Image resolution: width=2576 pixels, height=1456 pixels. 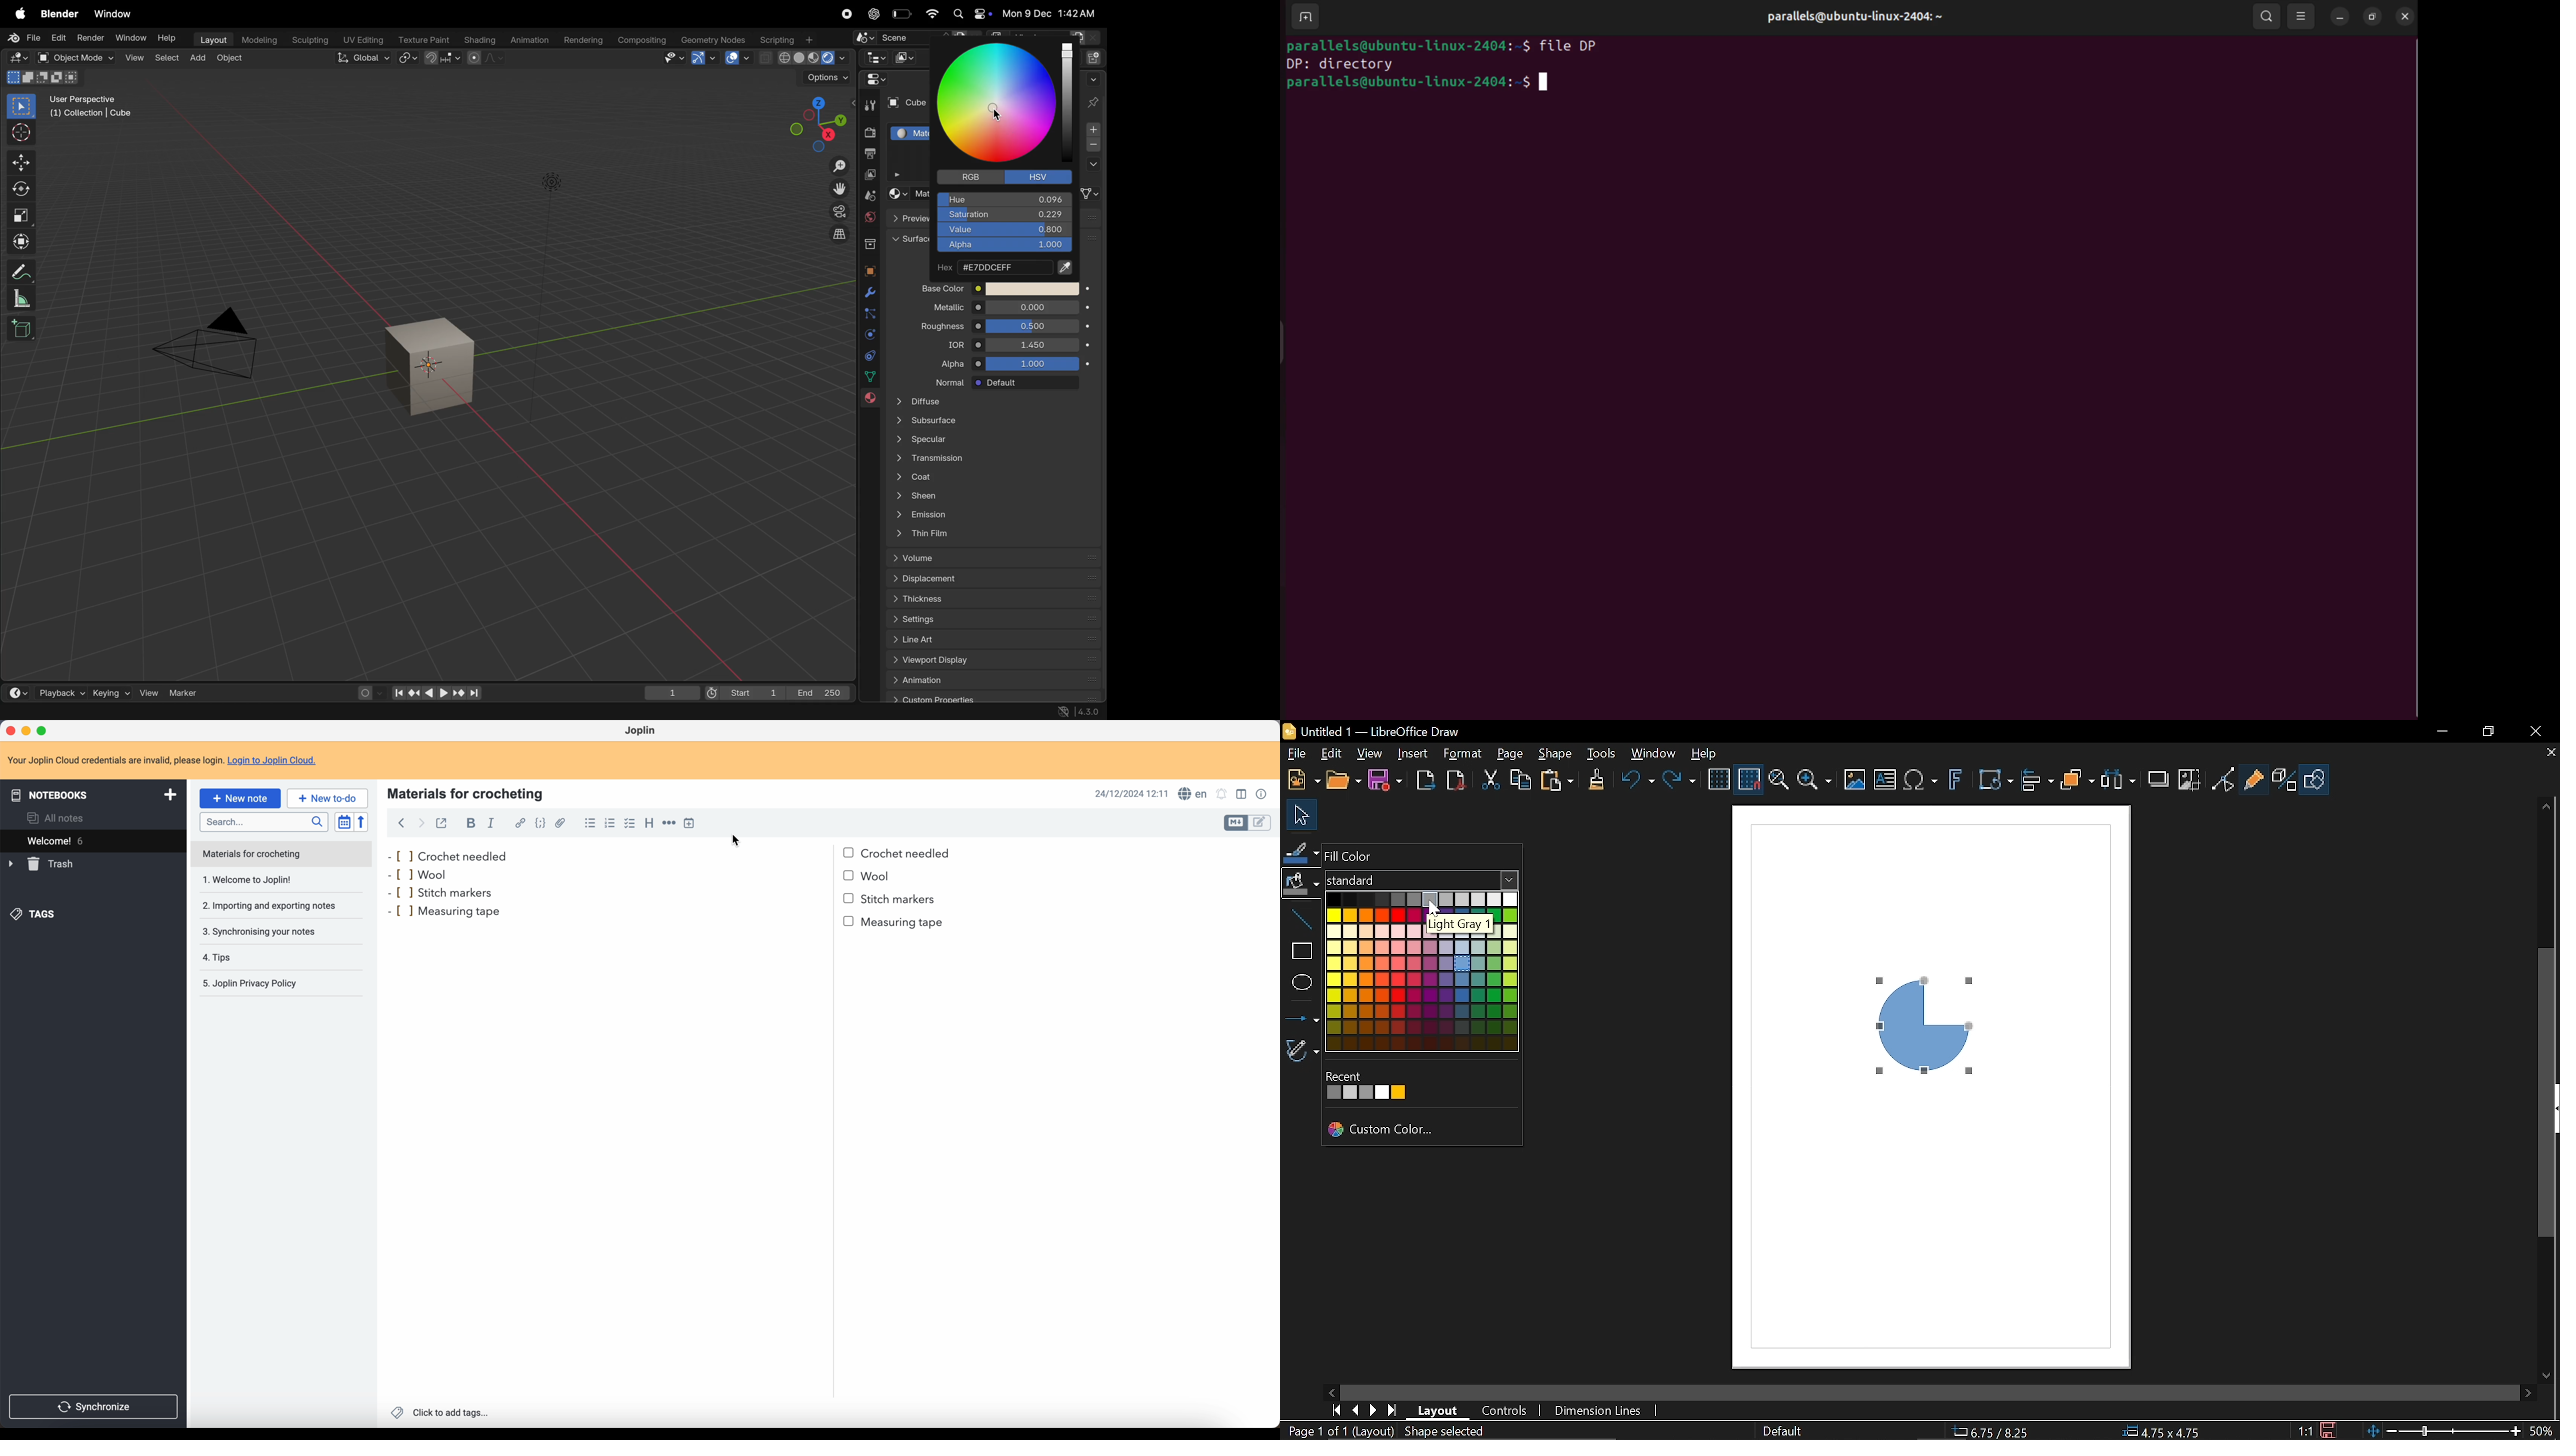 What do you see at coordinates (1243, 794) in the screenshot?
I see `toggle edit layout` at bounding box center [1243, 794].